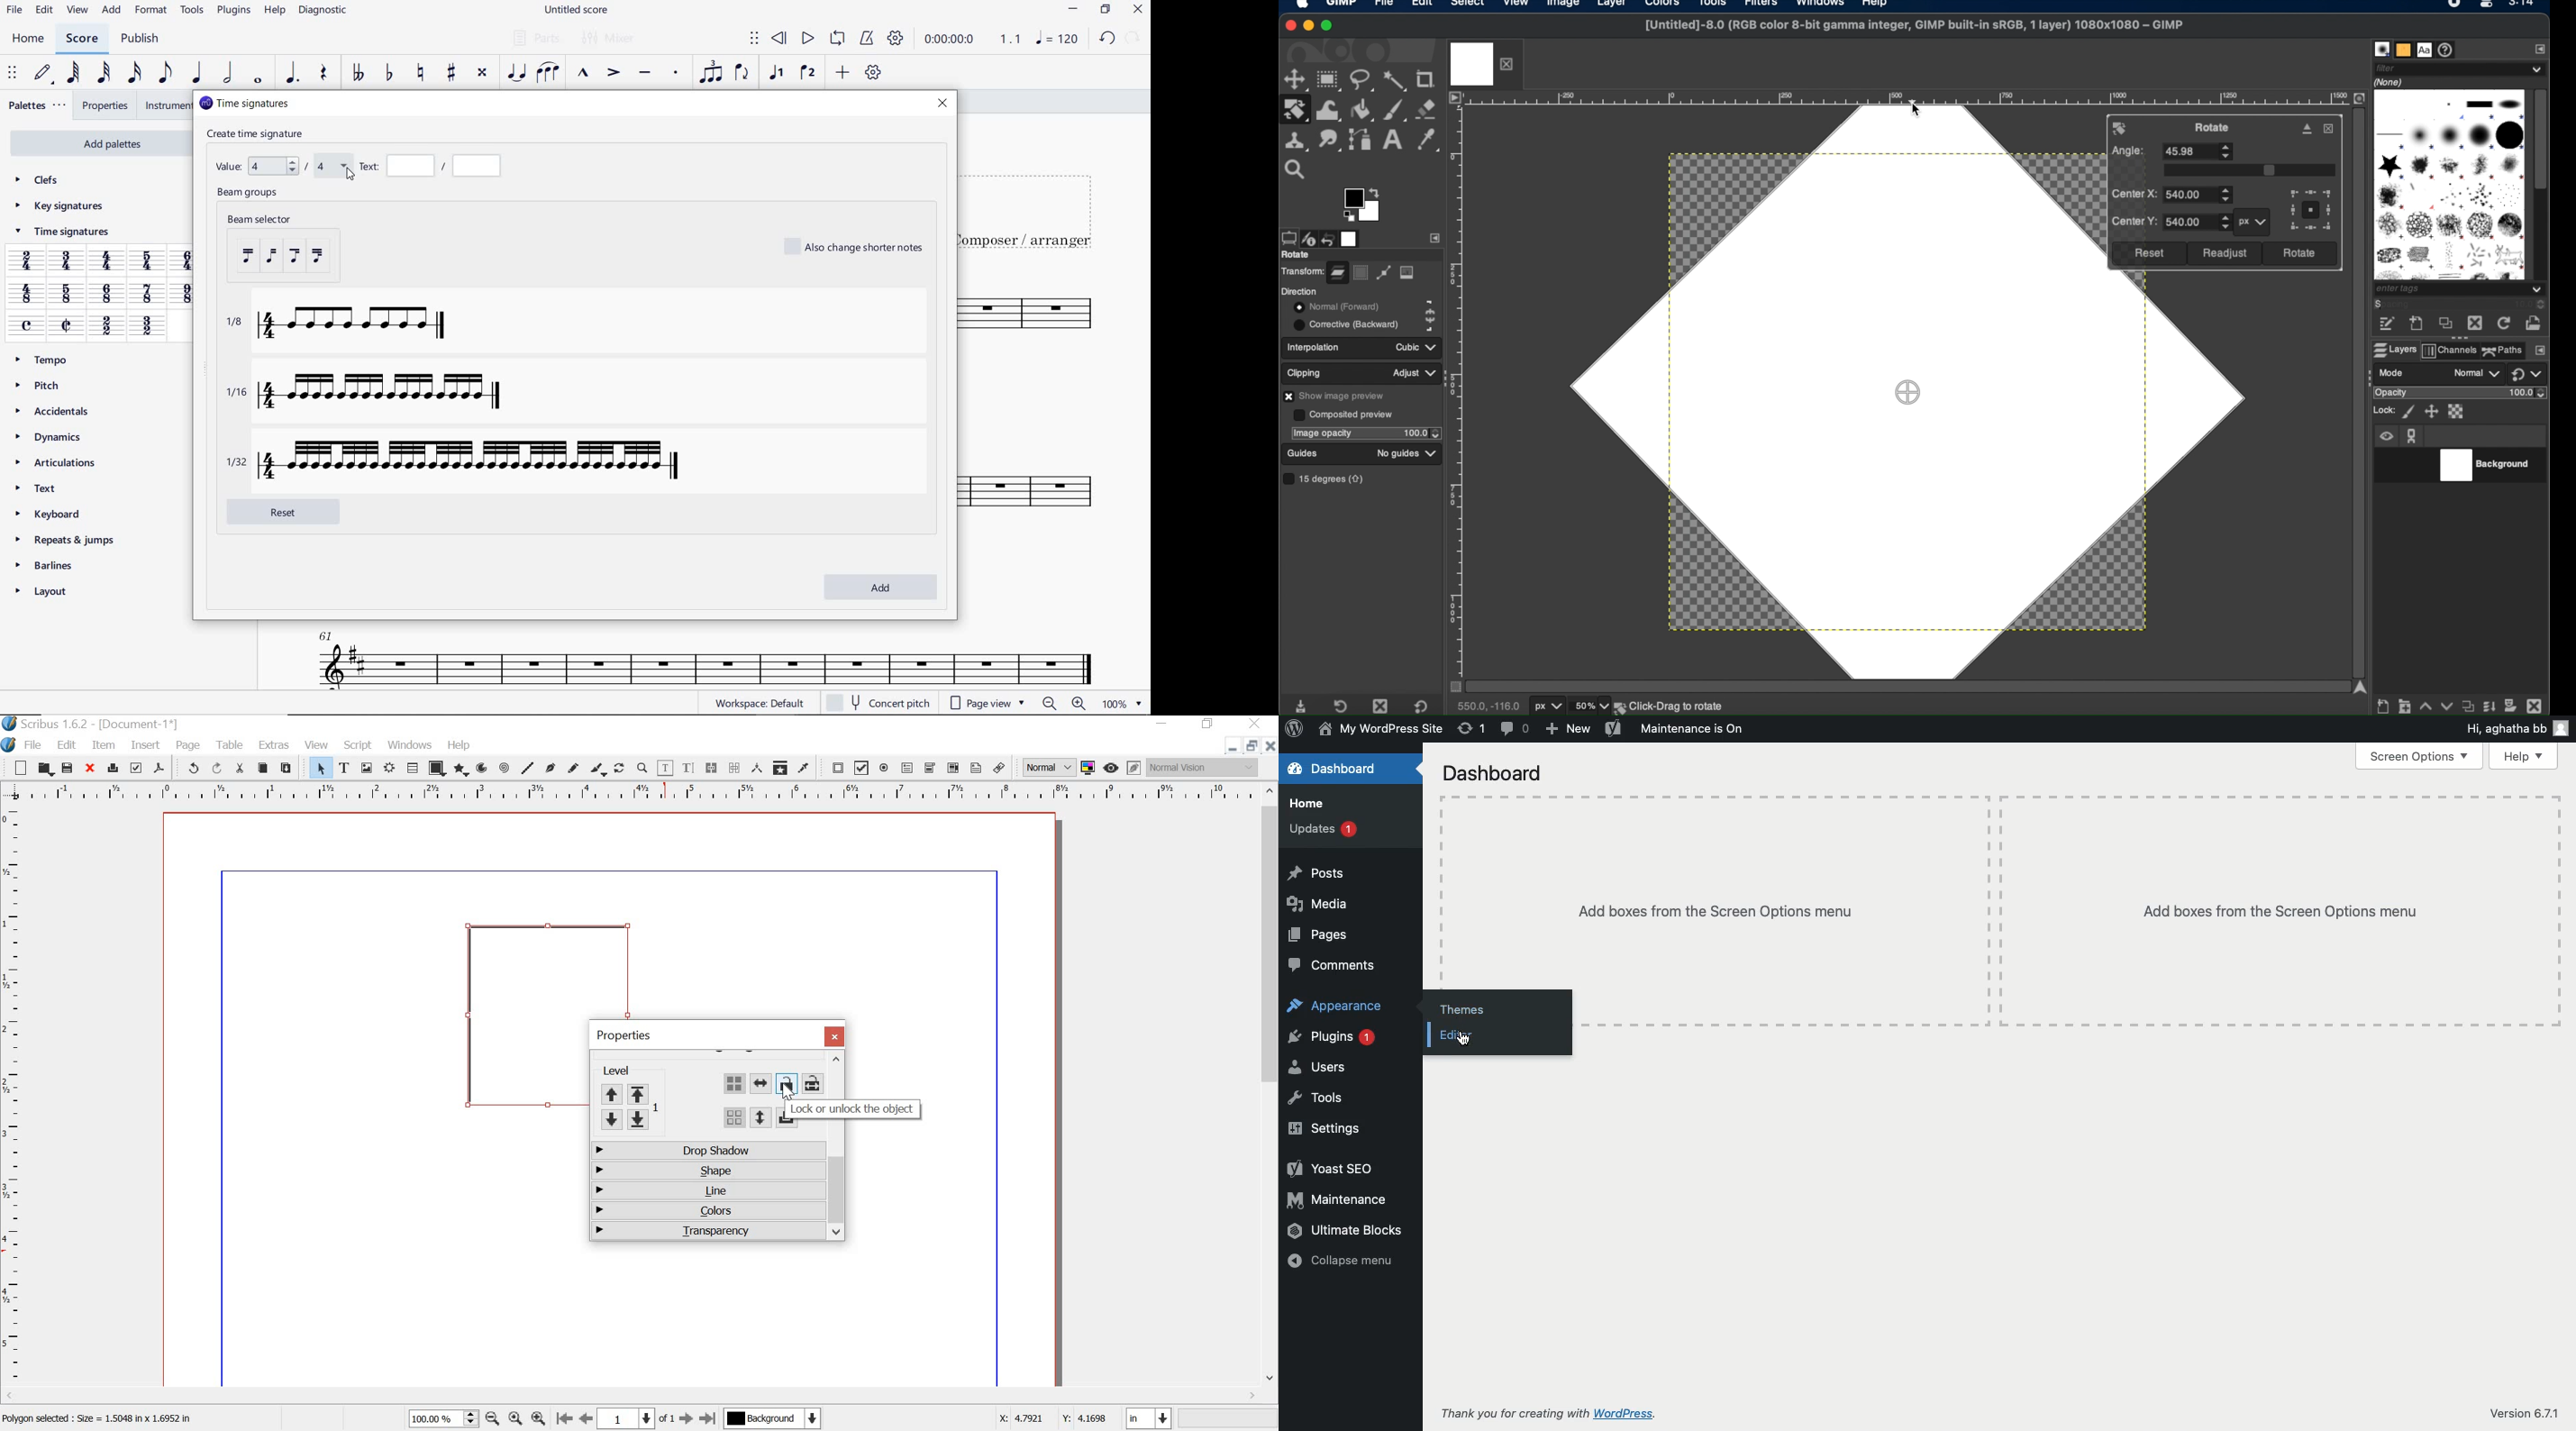 This screenshot has width=2576, height=1456. I want to click on bezier curve, so click(554, 767).